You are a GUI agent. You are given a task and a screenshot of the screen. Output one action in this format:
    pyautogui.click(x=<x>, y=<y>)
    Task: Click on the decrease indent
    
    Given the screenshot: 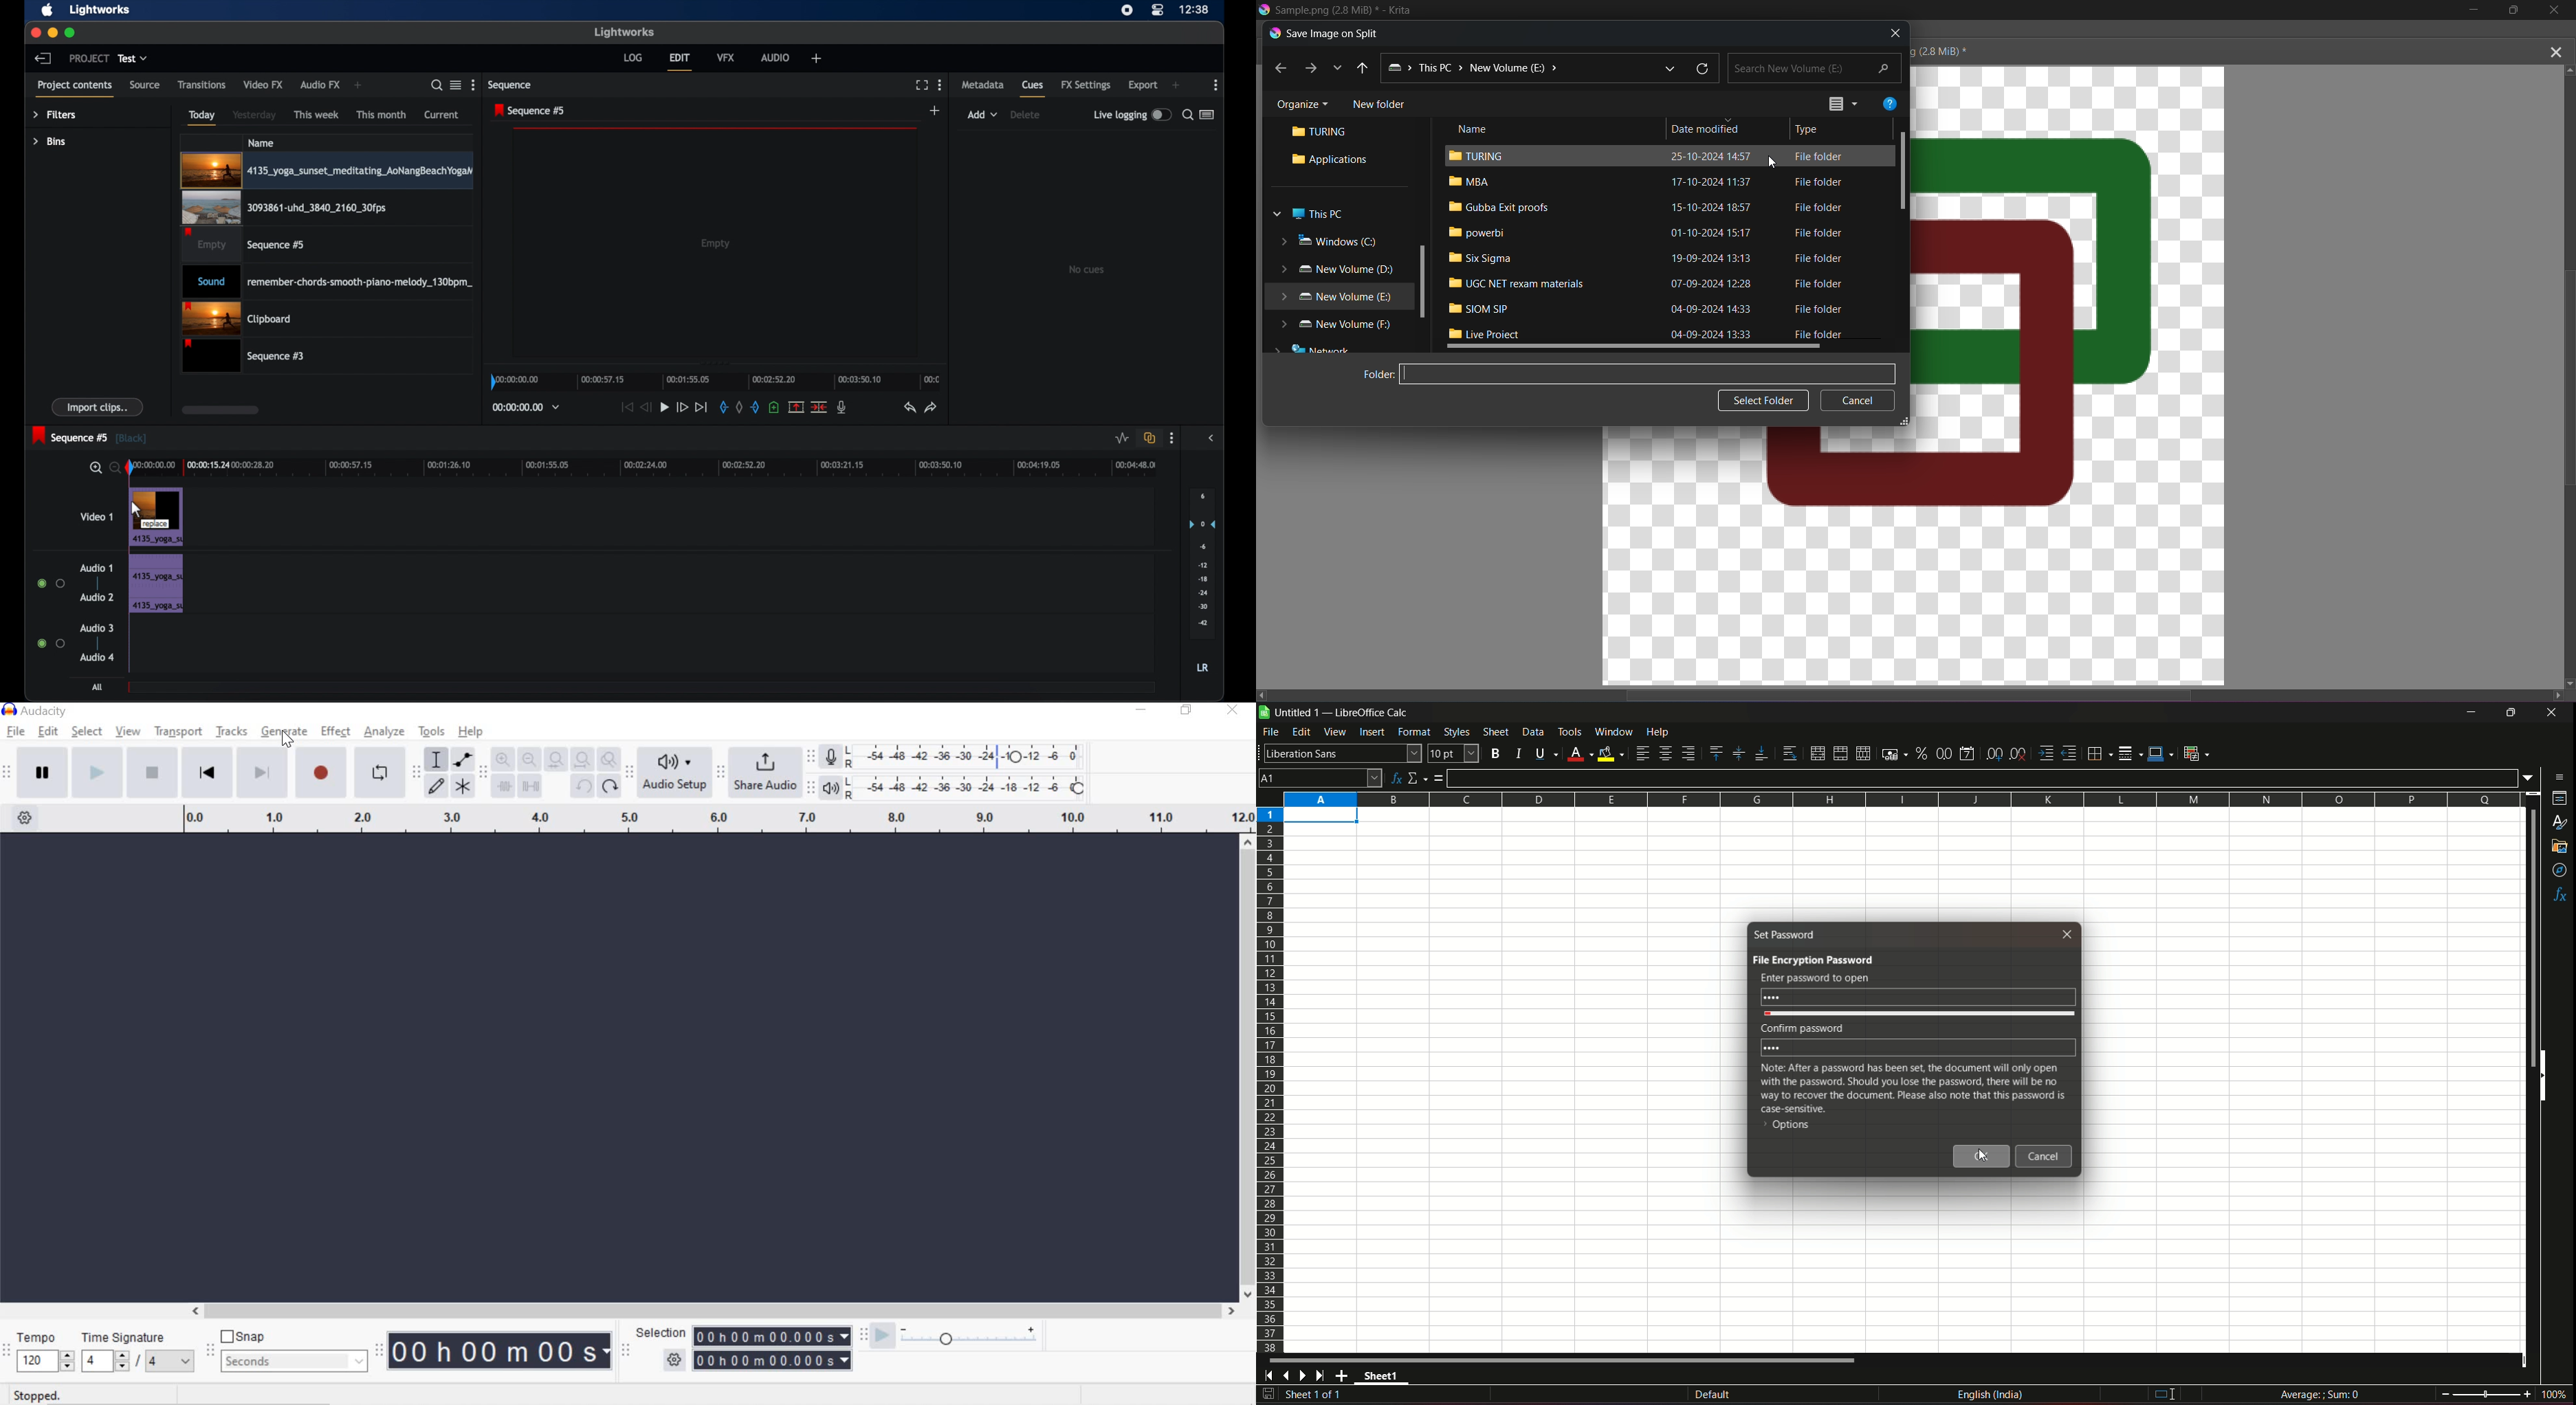 What is the action you would take?
    pyautogui.click(x=2070, y=754)
    